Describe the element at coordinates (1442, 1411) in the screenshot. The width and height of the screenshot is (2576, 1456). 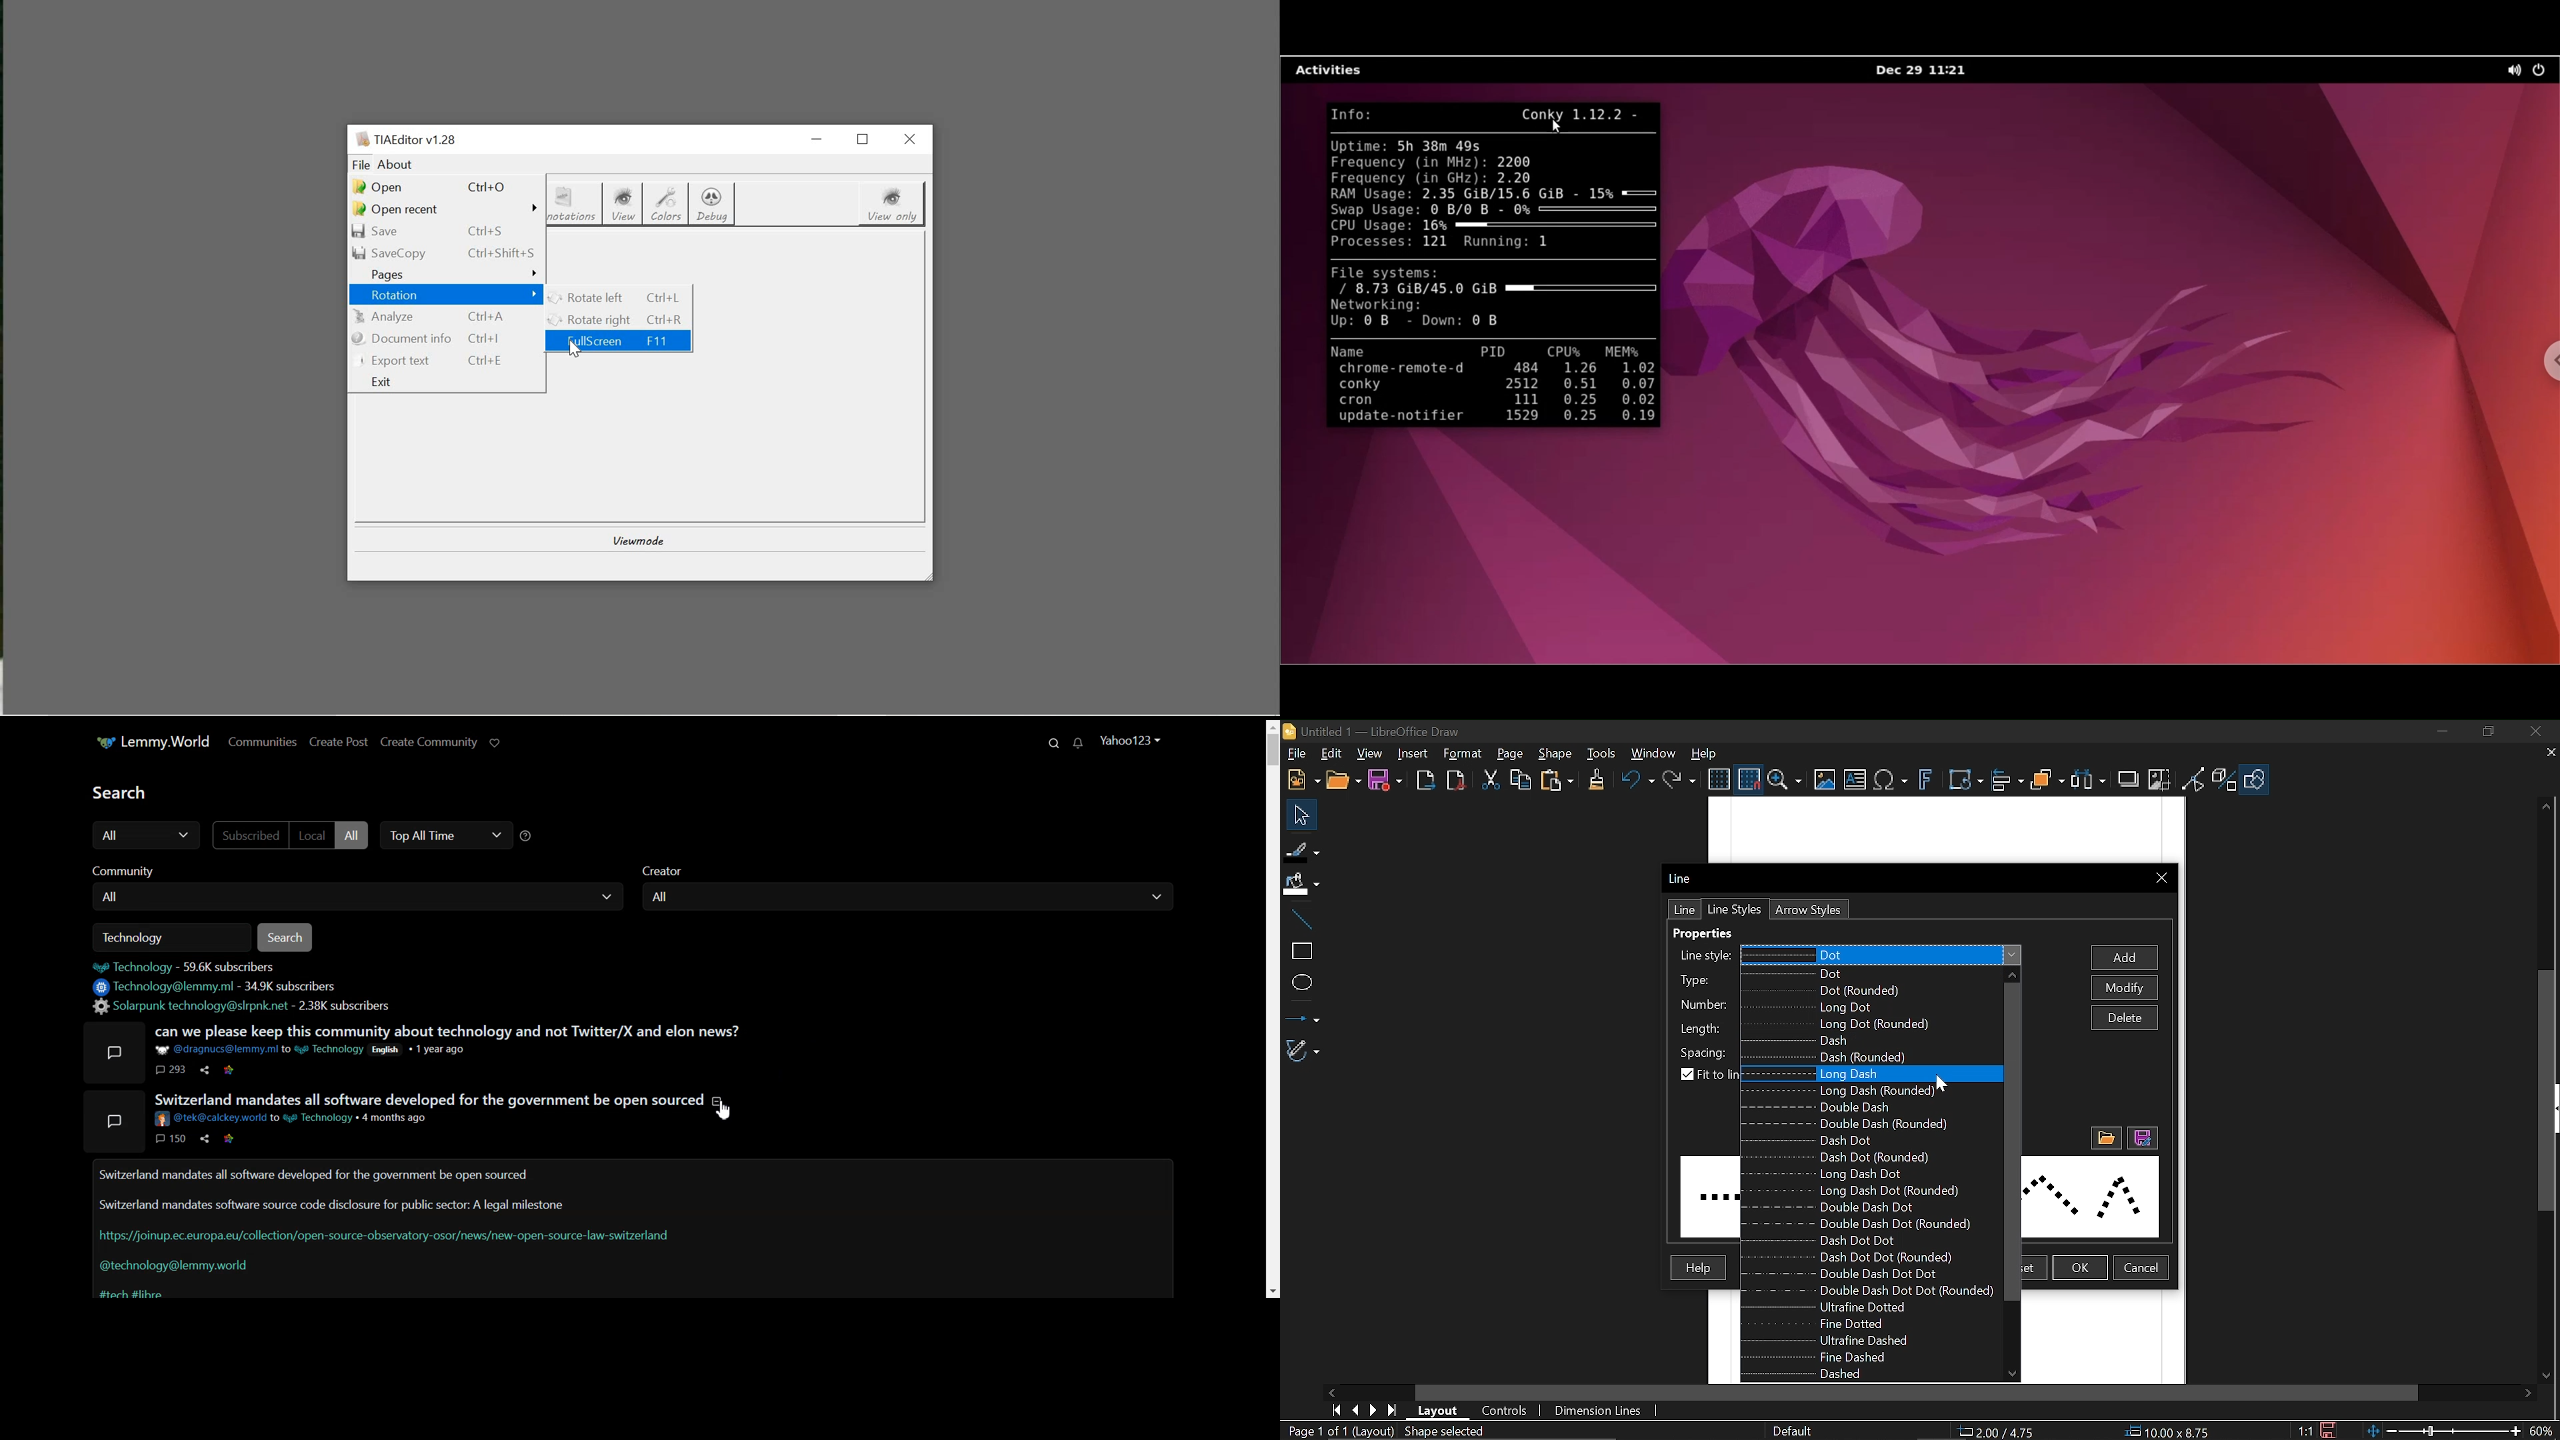
I see `Layout` at that location.